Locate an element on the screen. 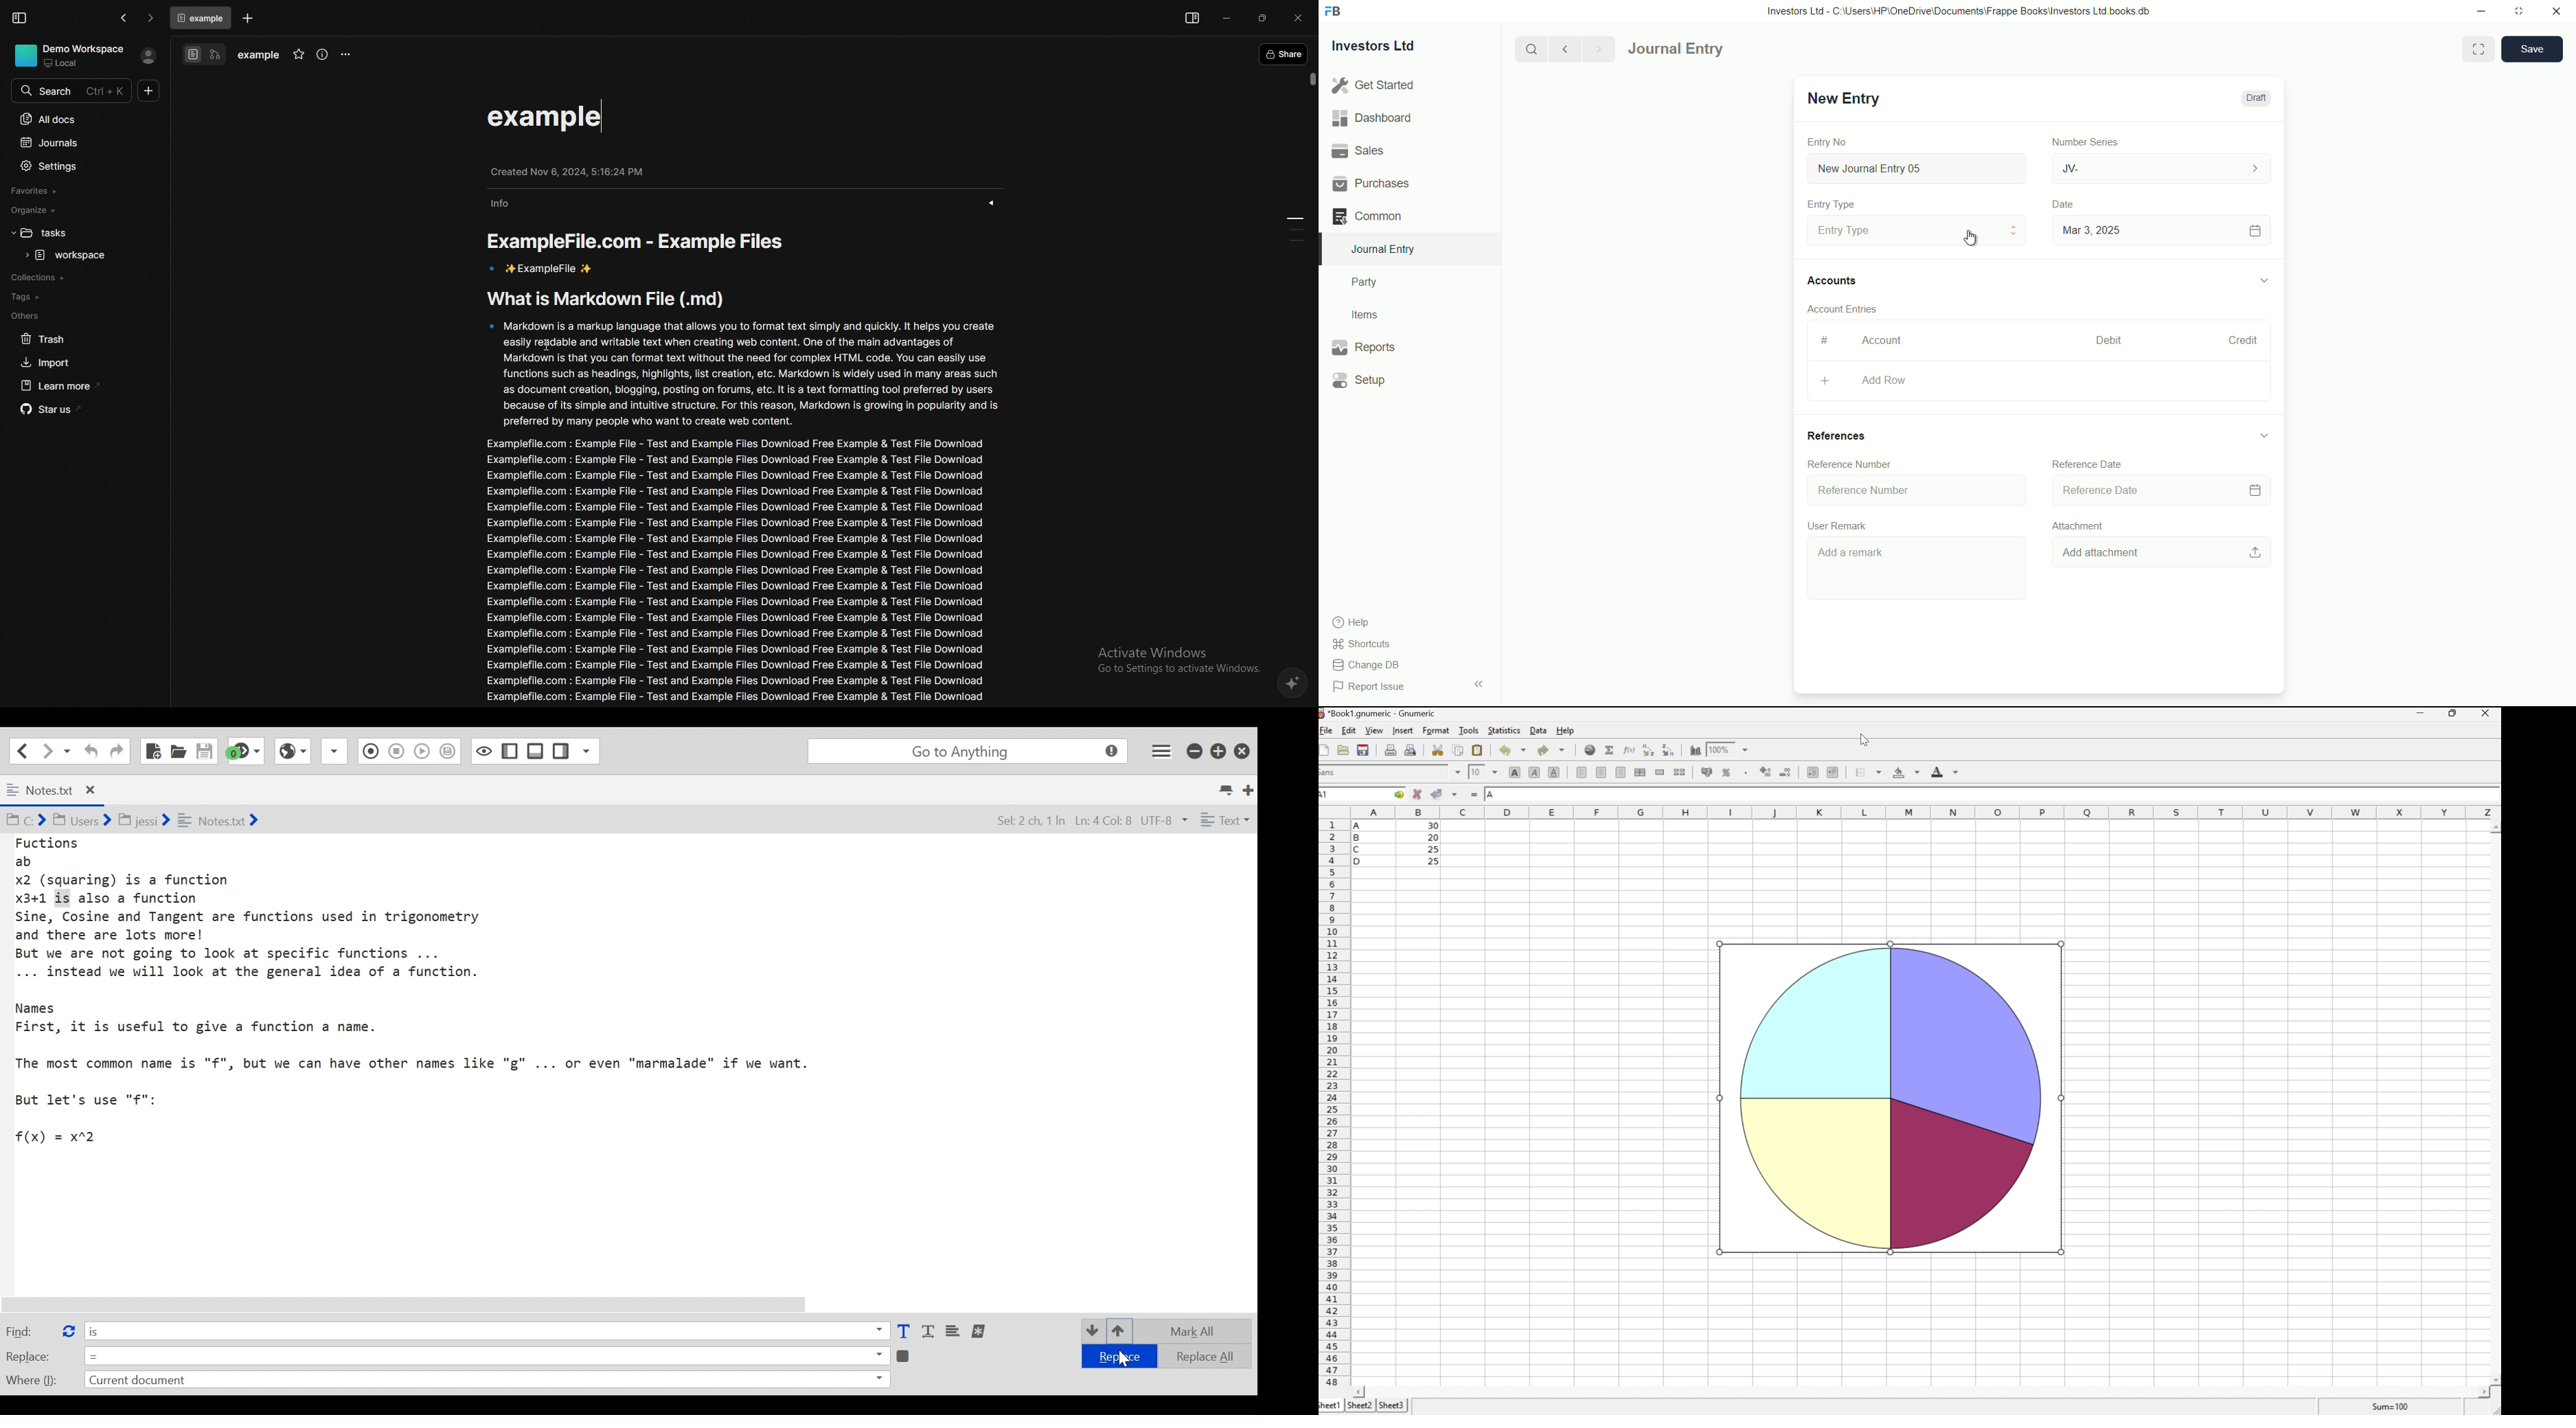  demo workspace is located at coordinates (73, 55).